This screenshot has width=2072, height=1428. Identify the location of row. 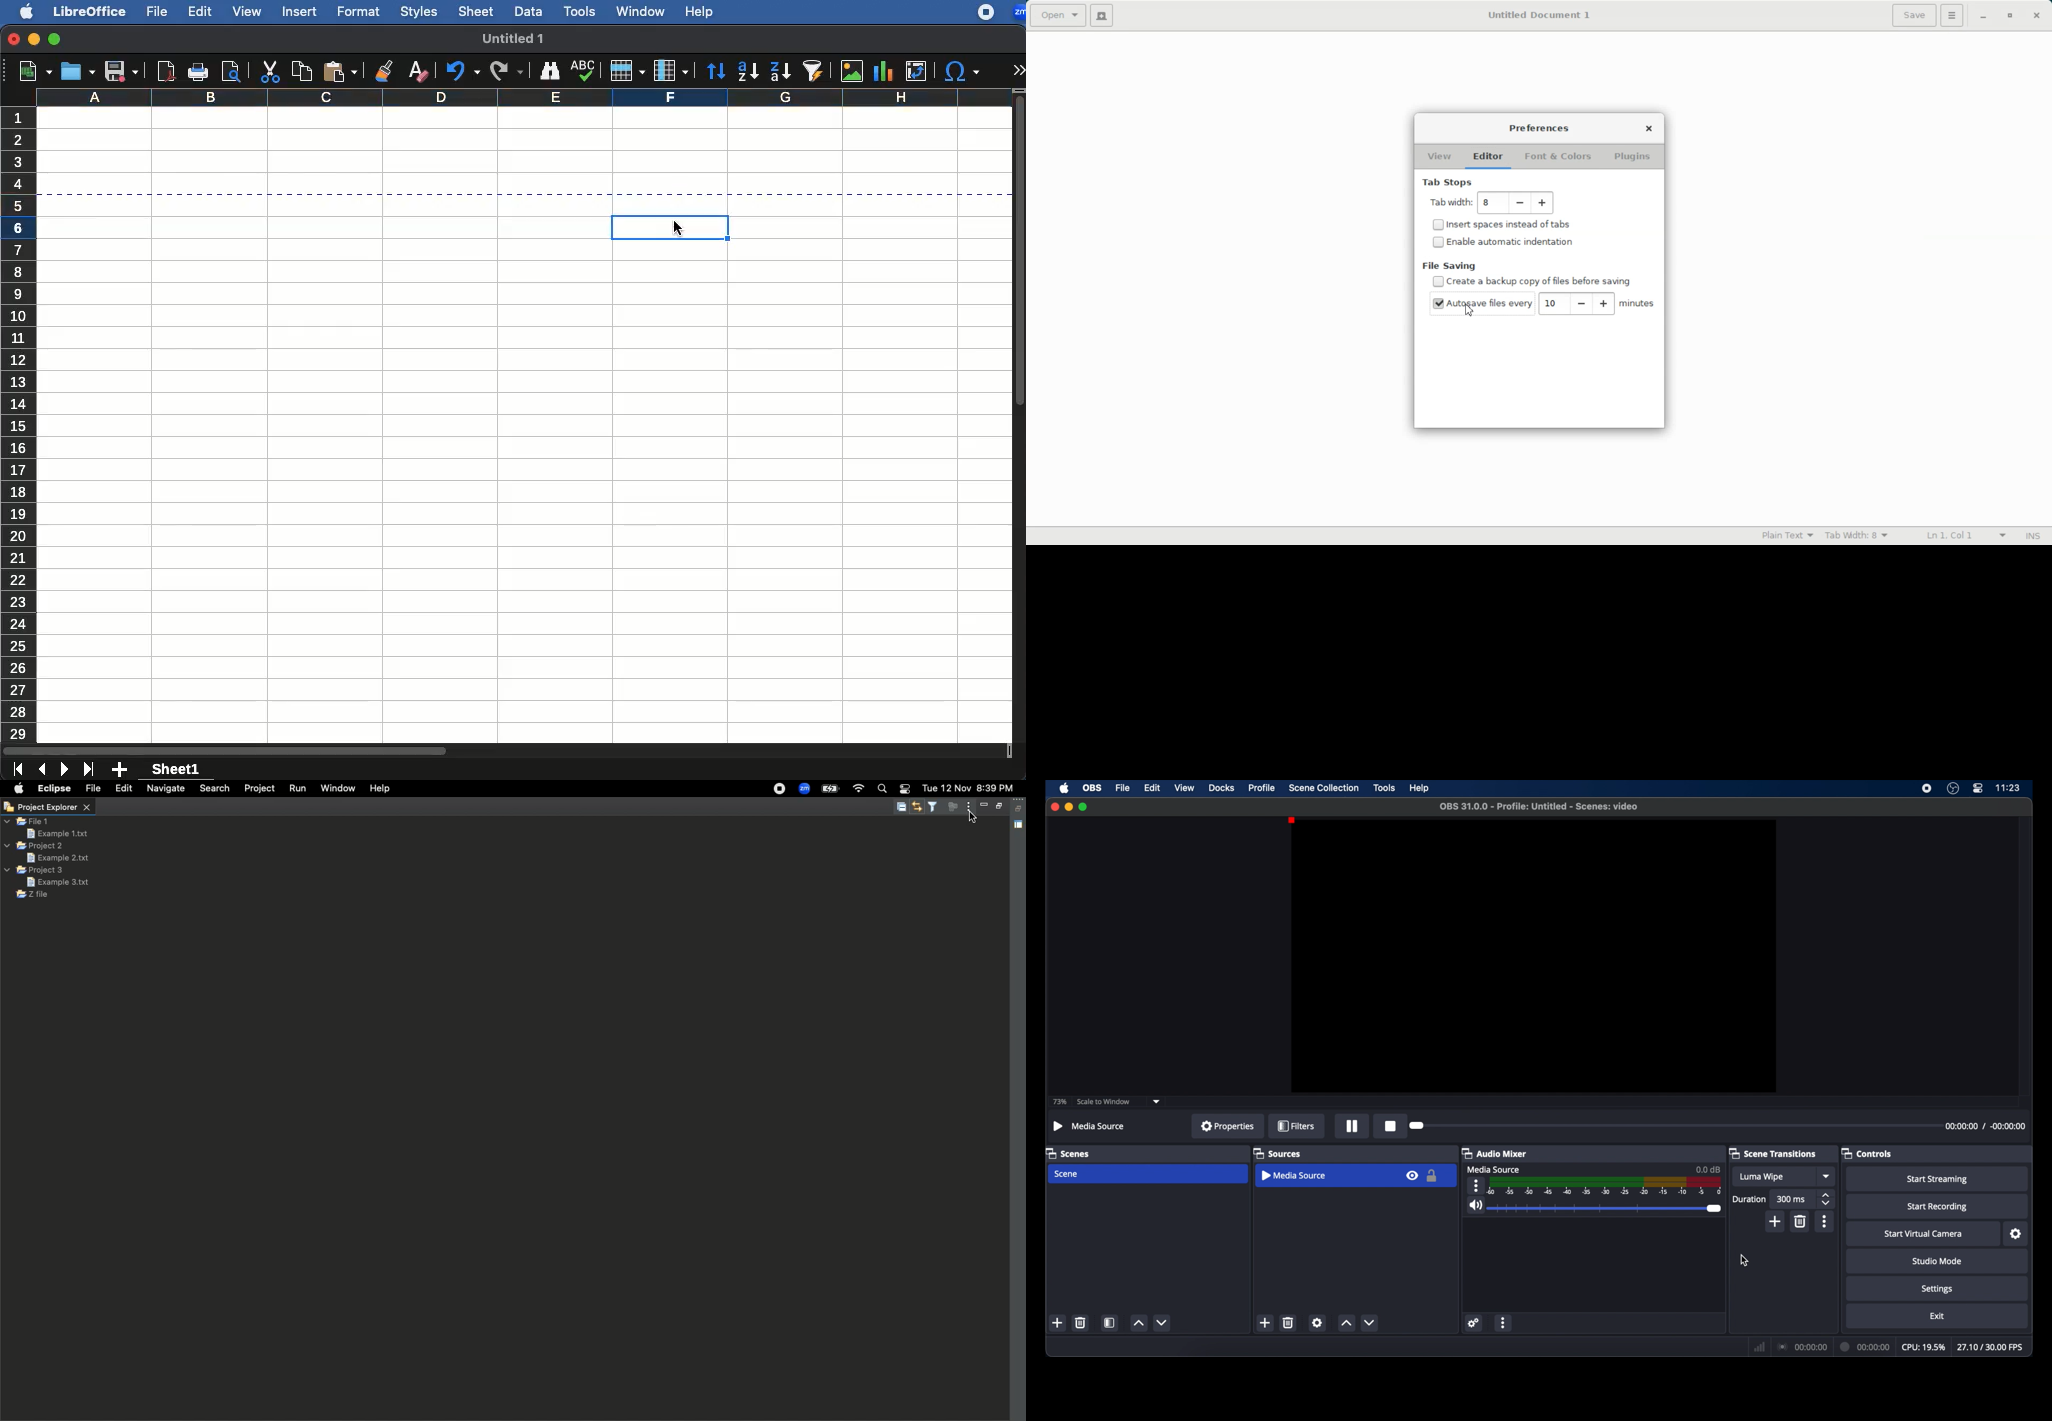
(626, 72).